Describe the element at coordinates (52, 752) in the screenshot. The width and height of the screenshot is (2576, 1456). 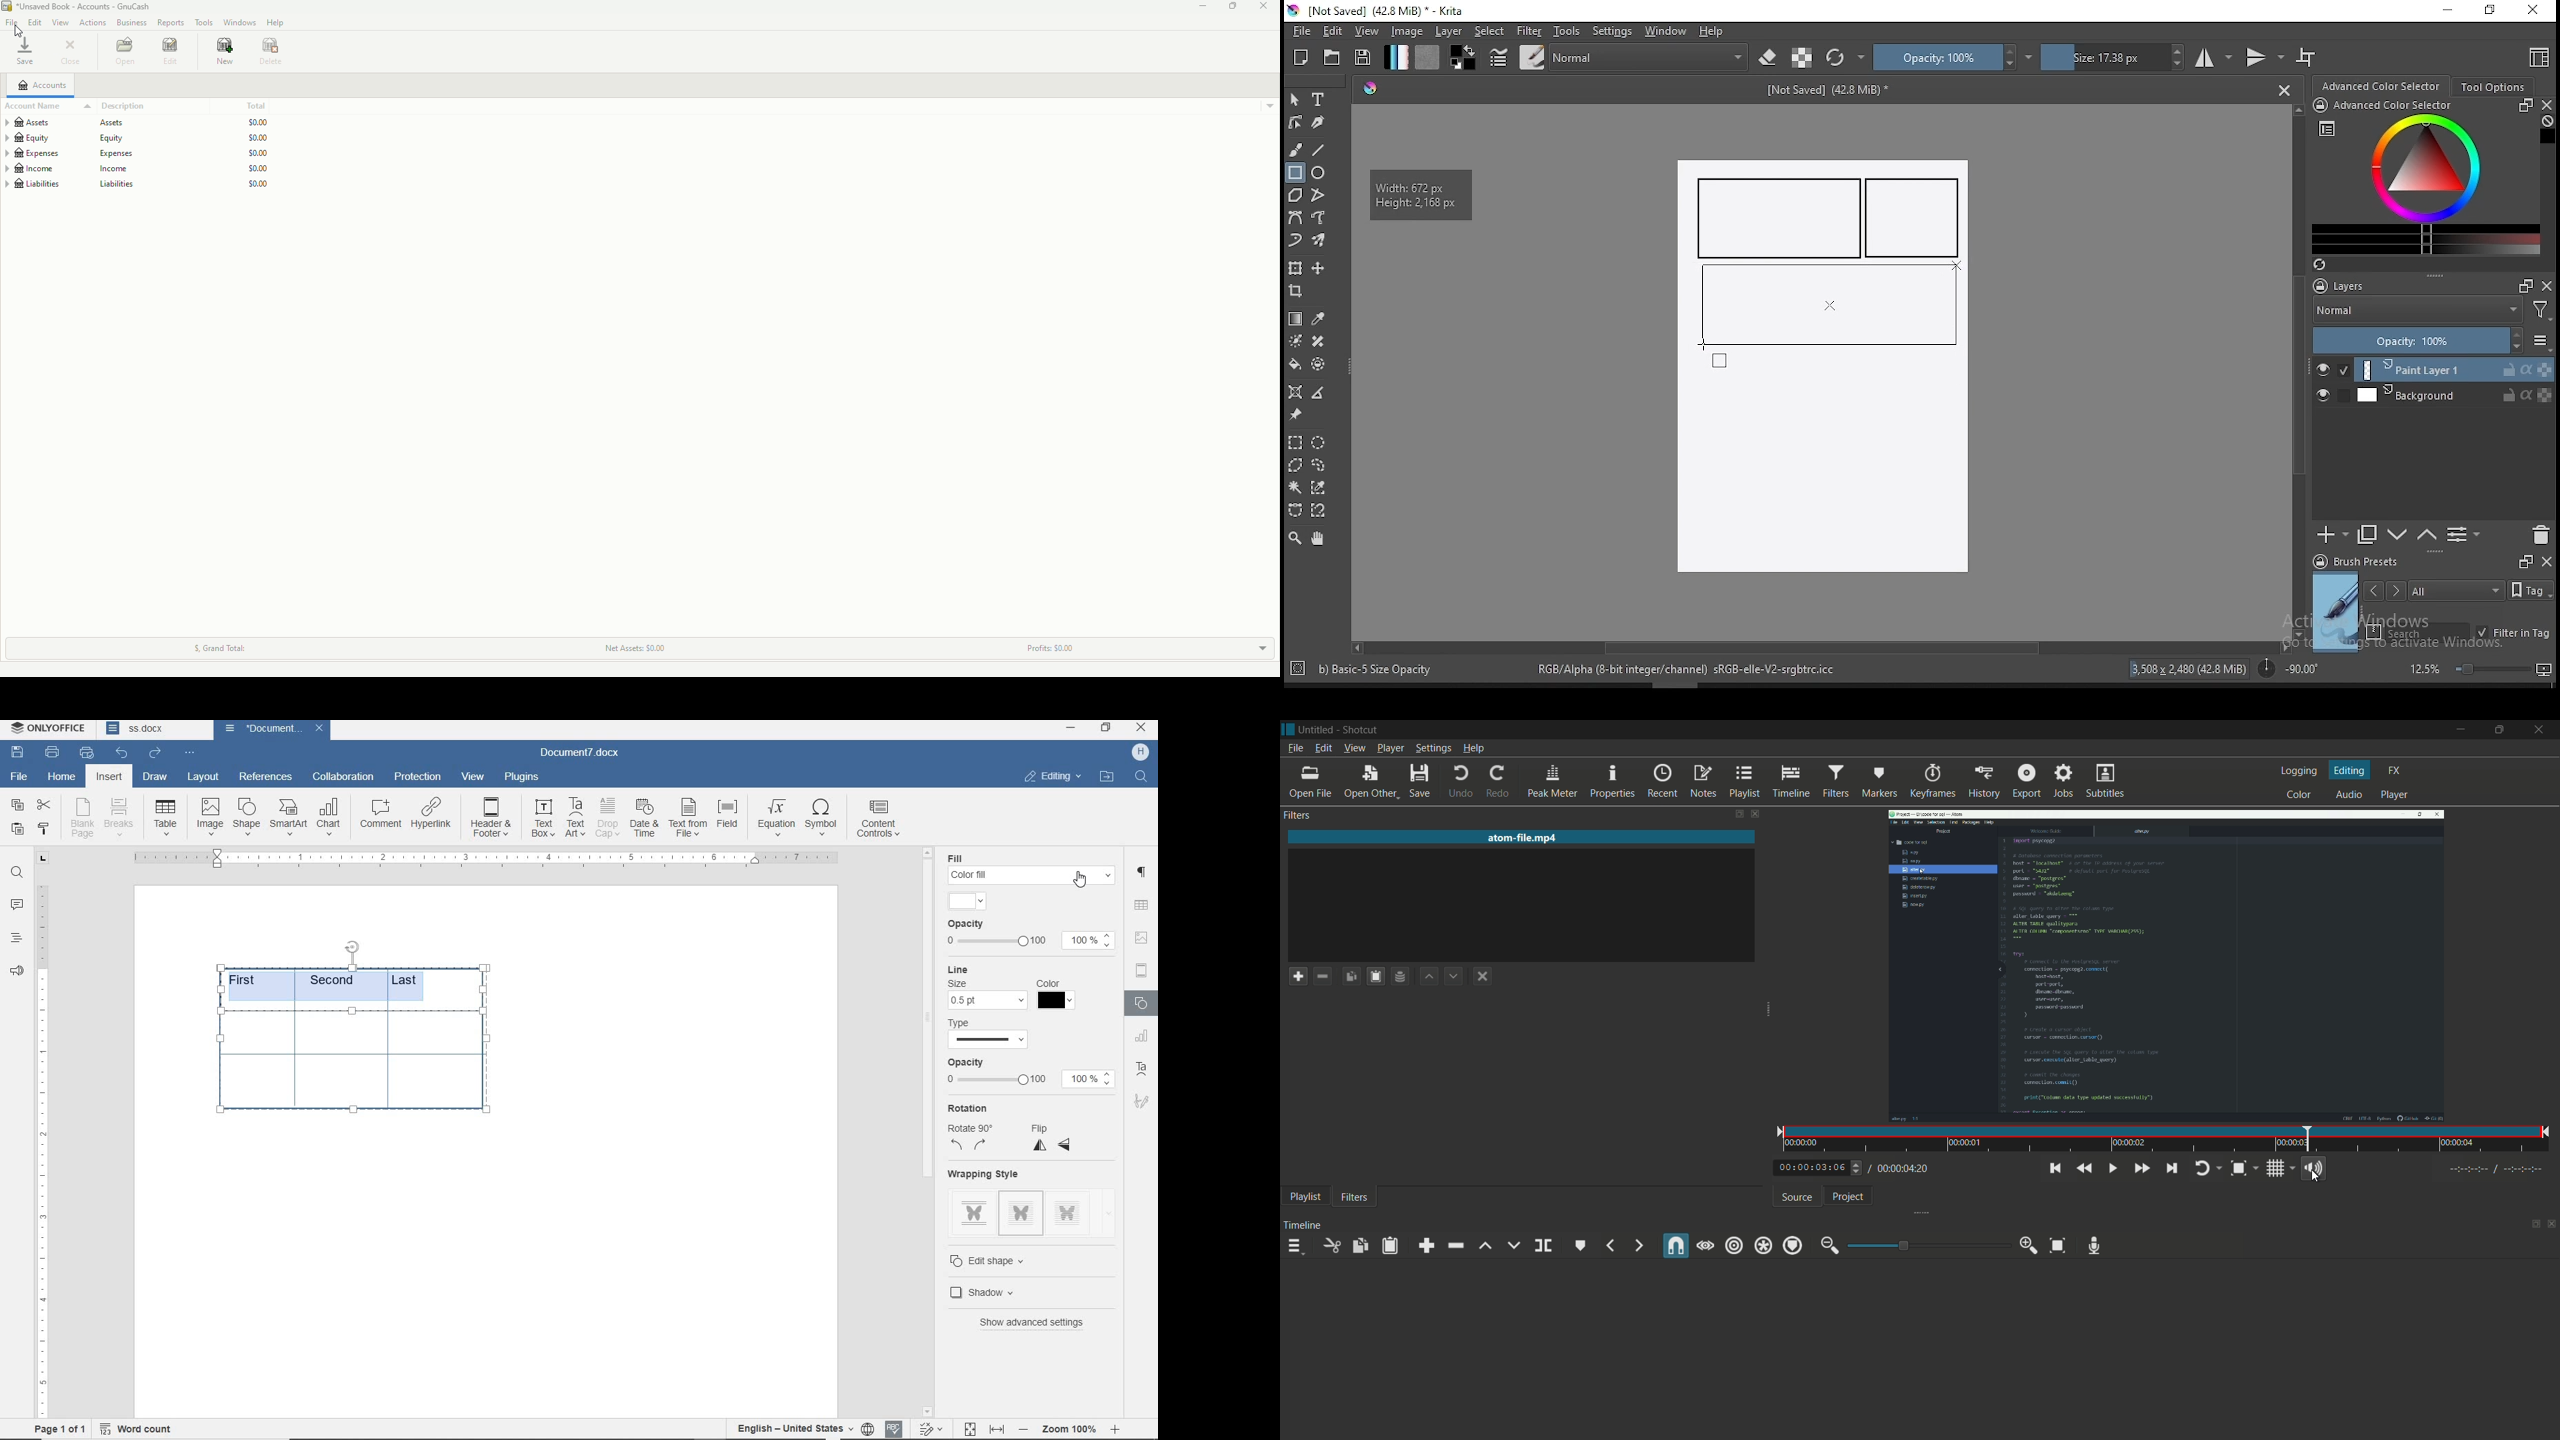
I see `print` at that location.